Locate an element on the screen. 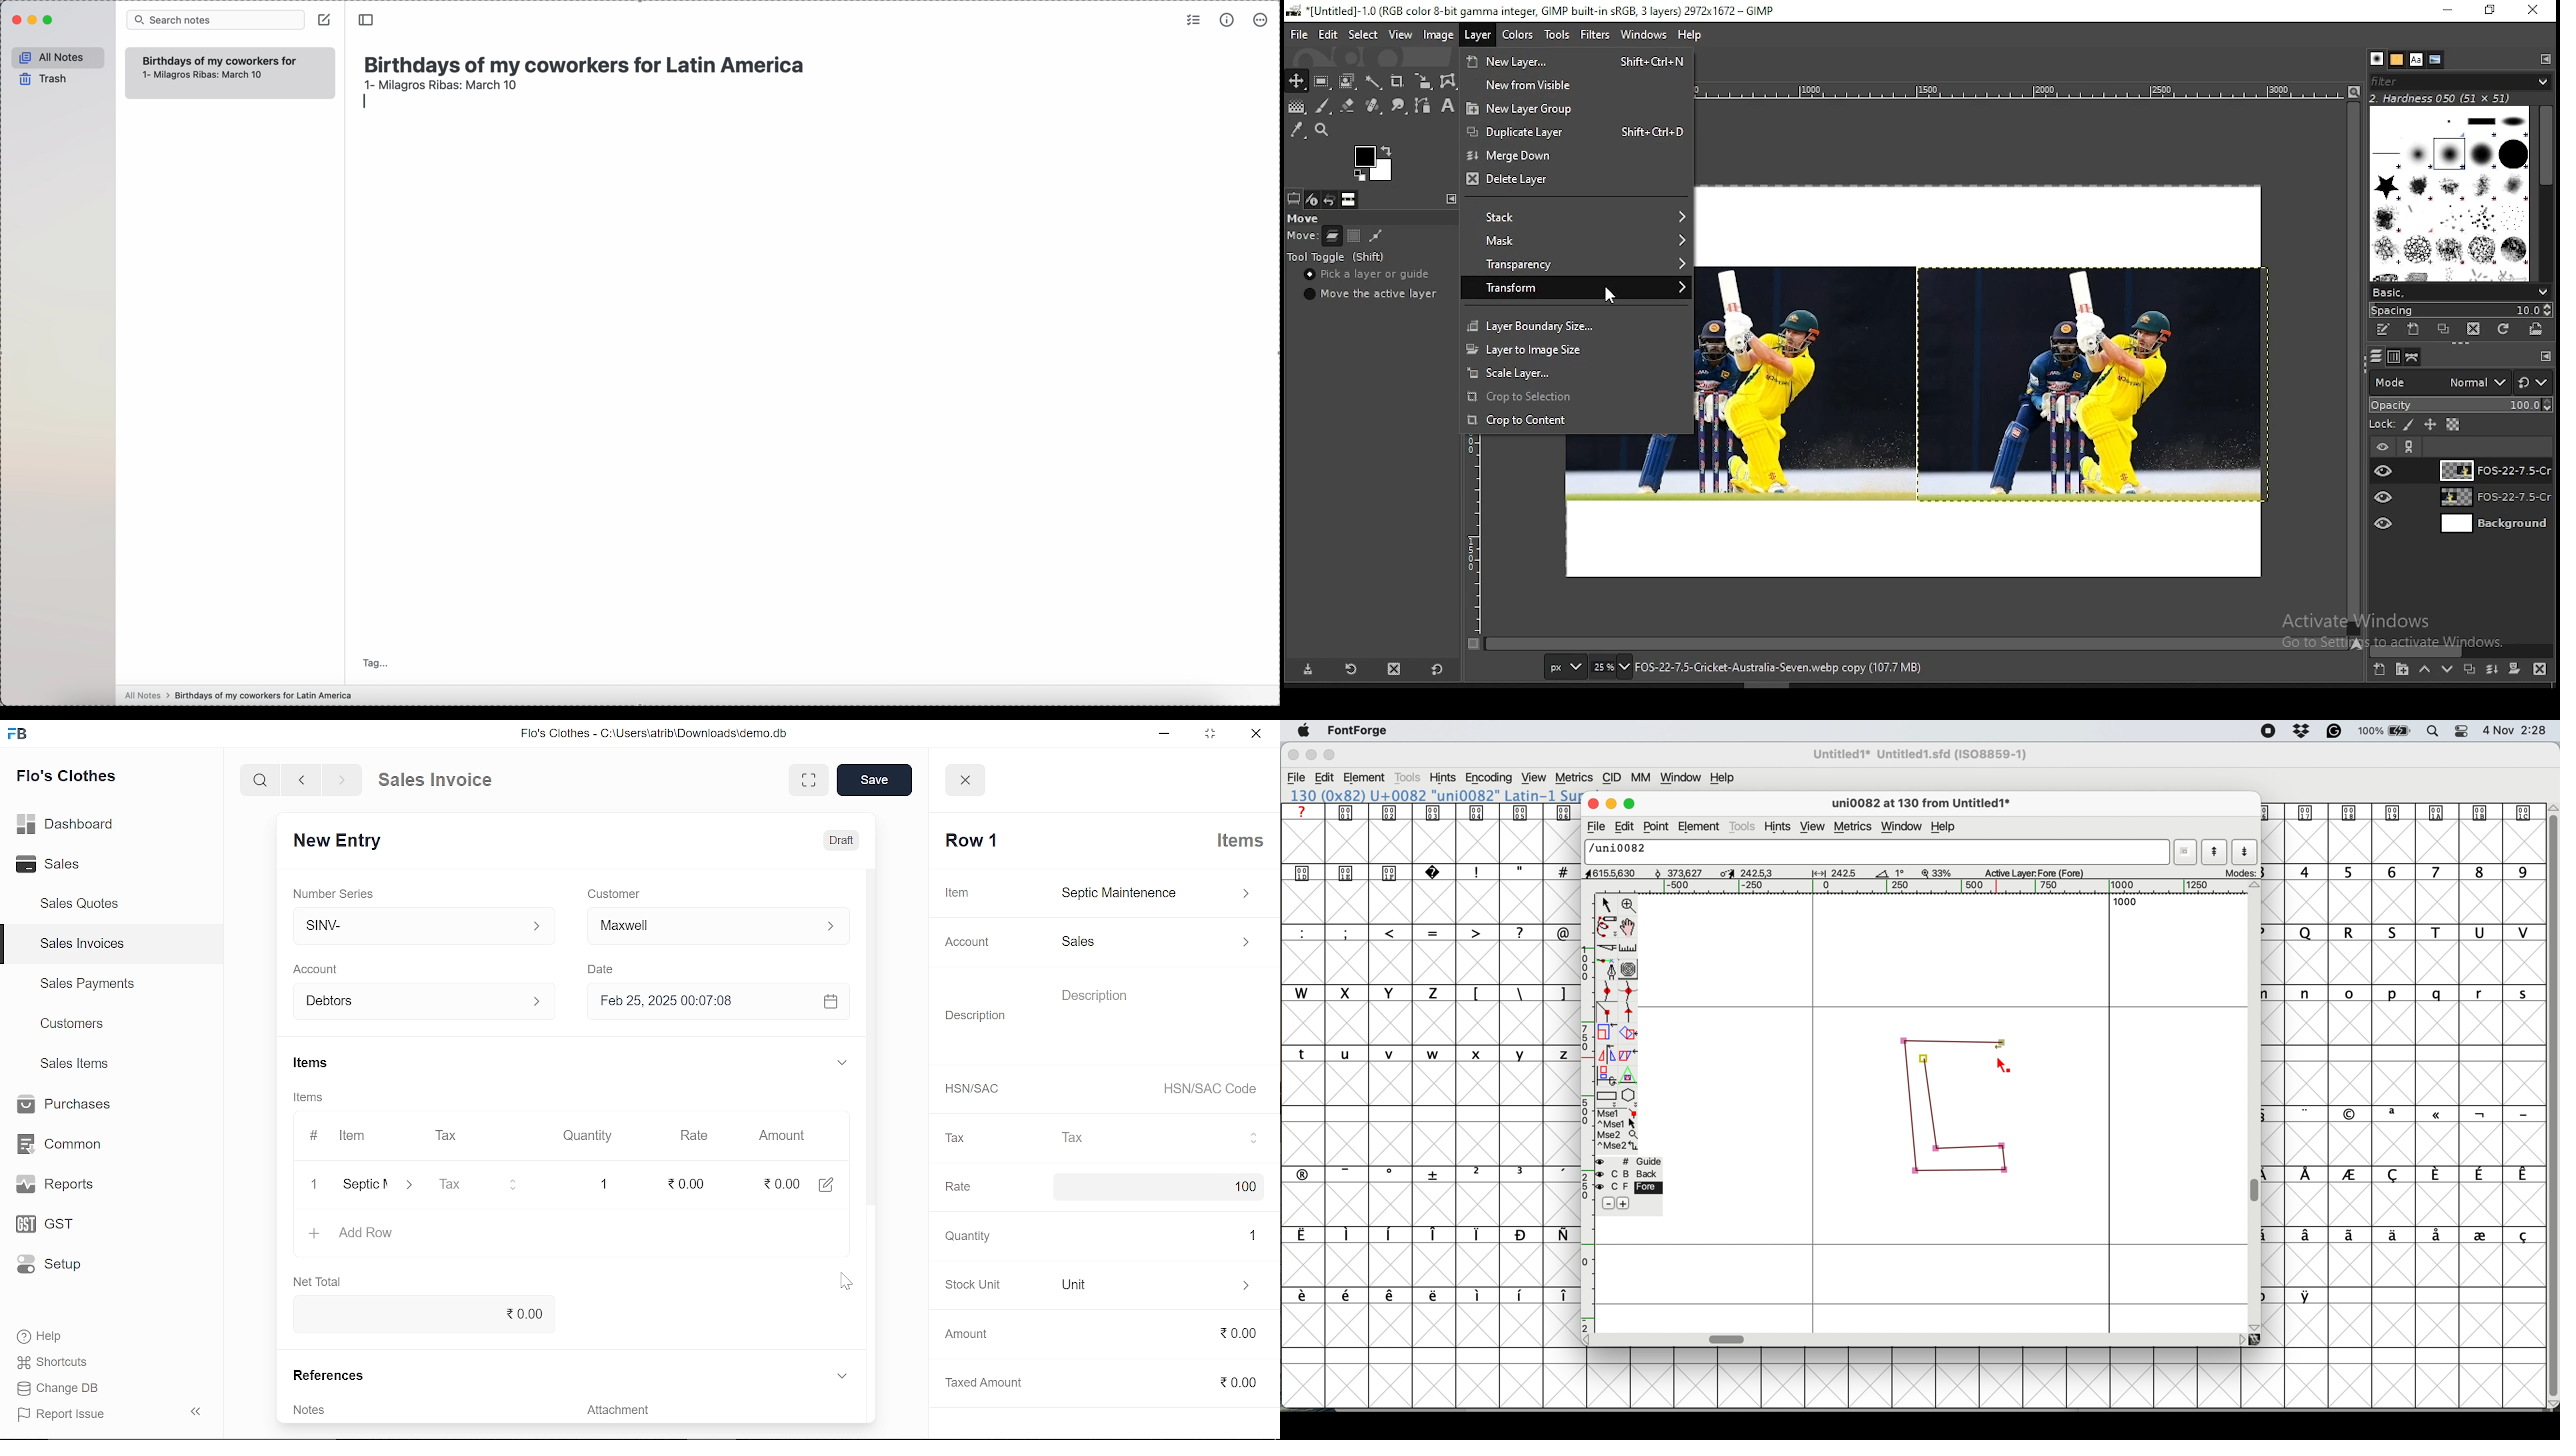  Draft is located at coordinates (843, 838).